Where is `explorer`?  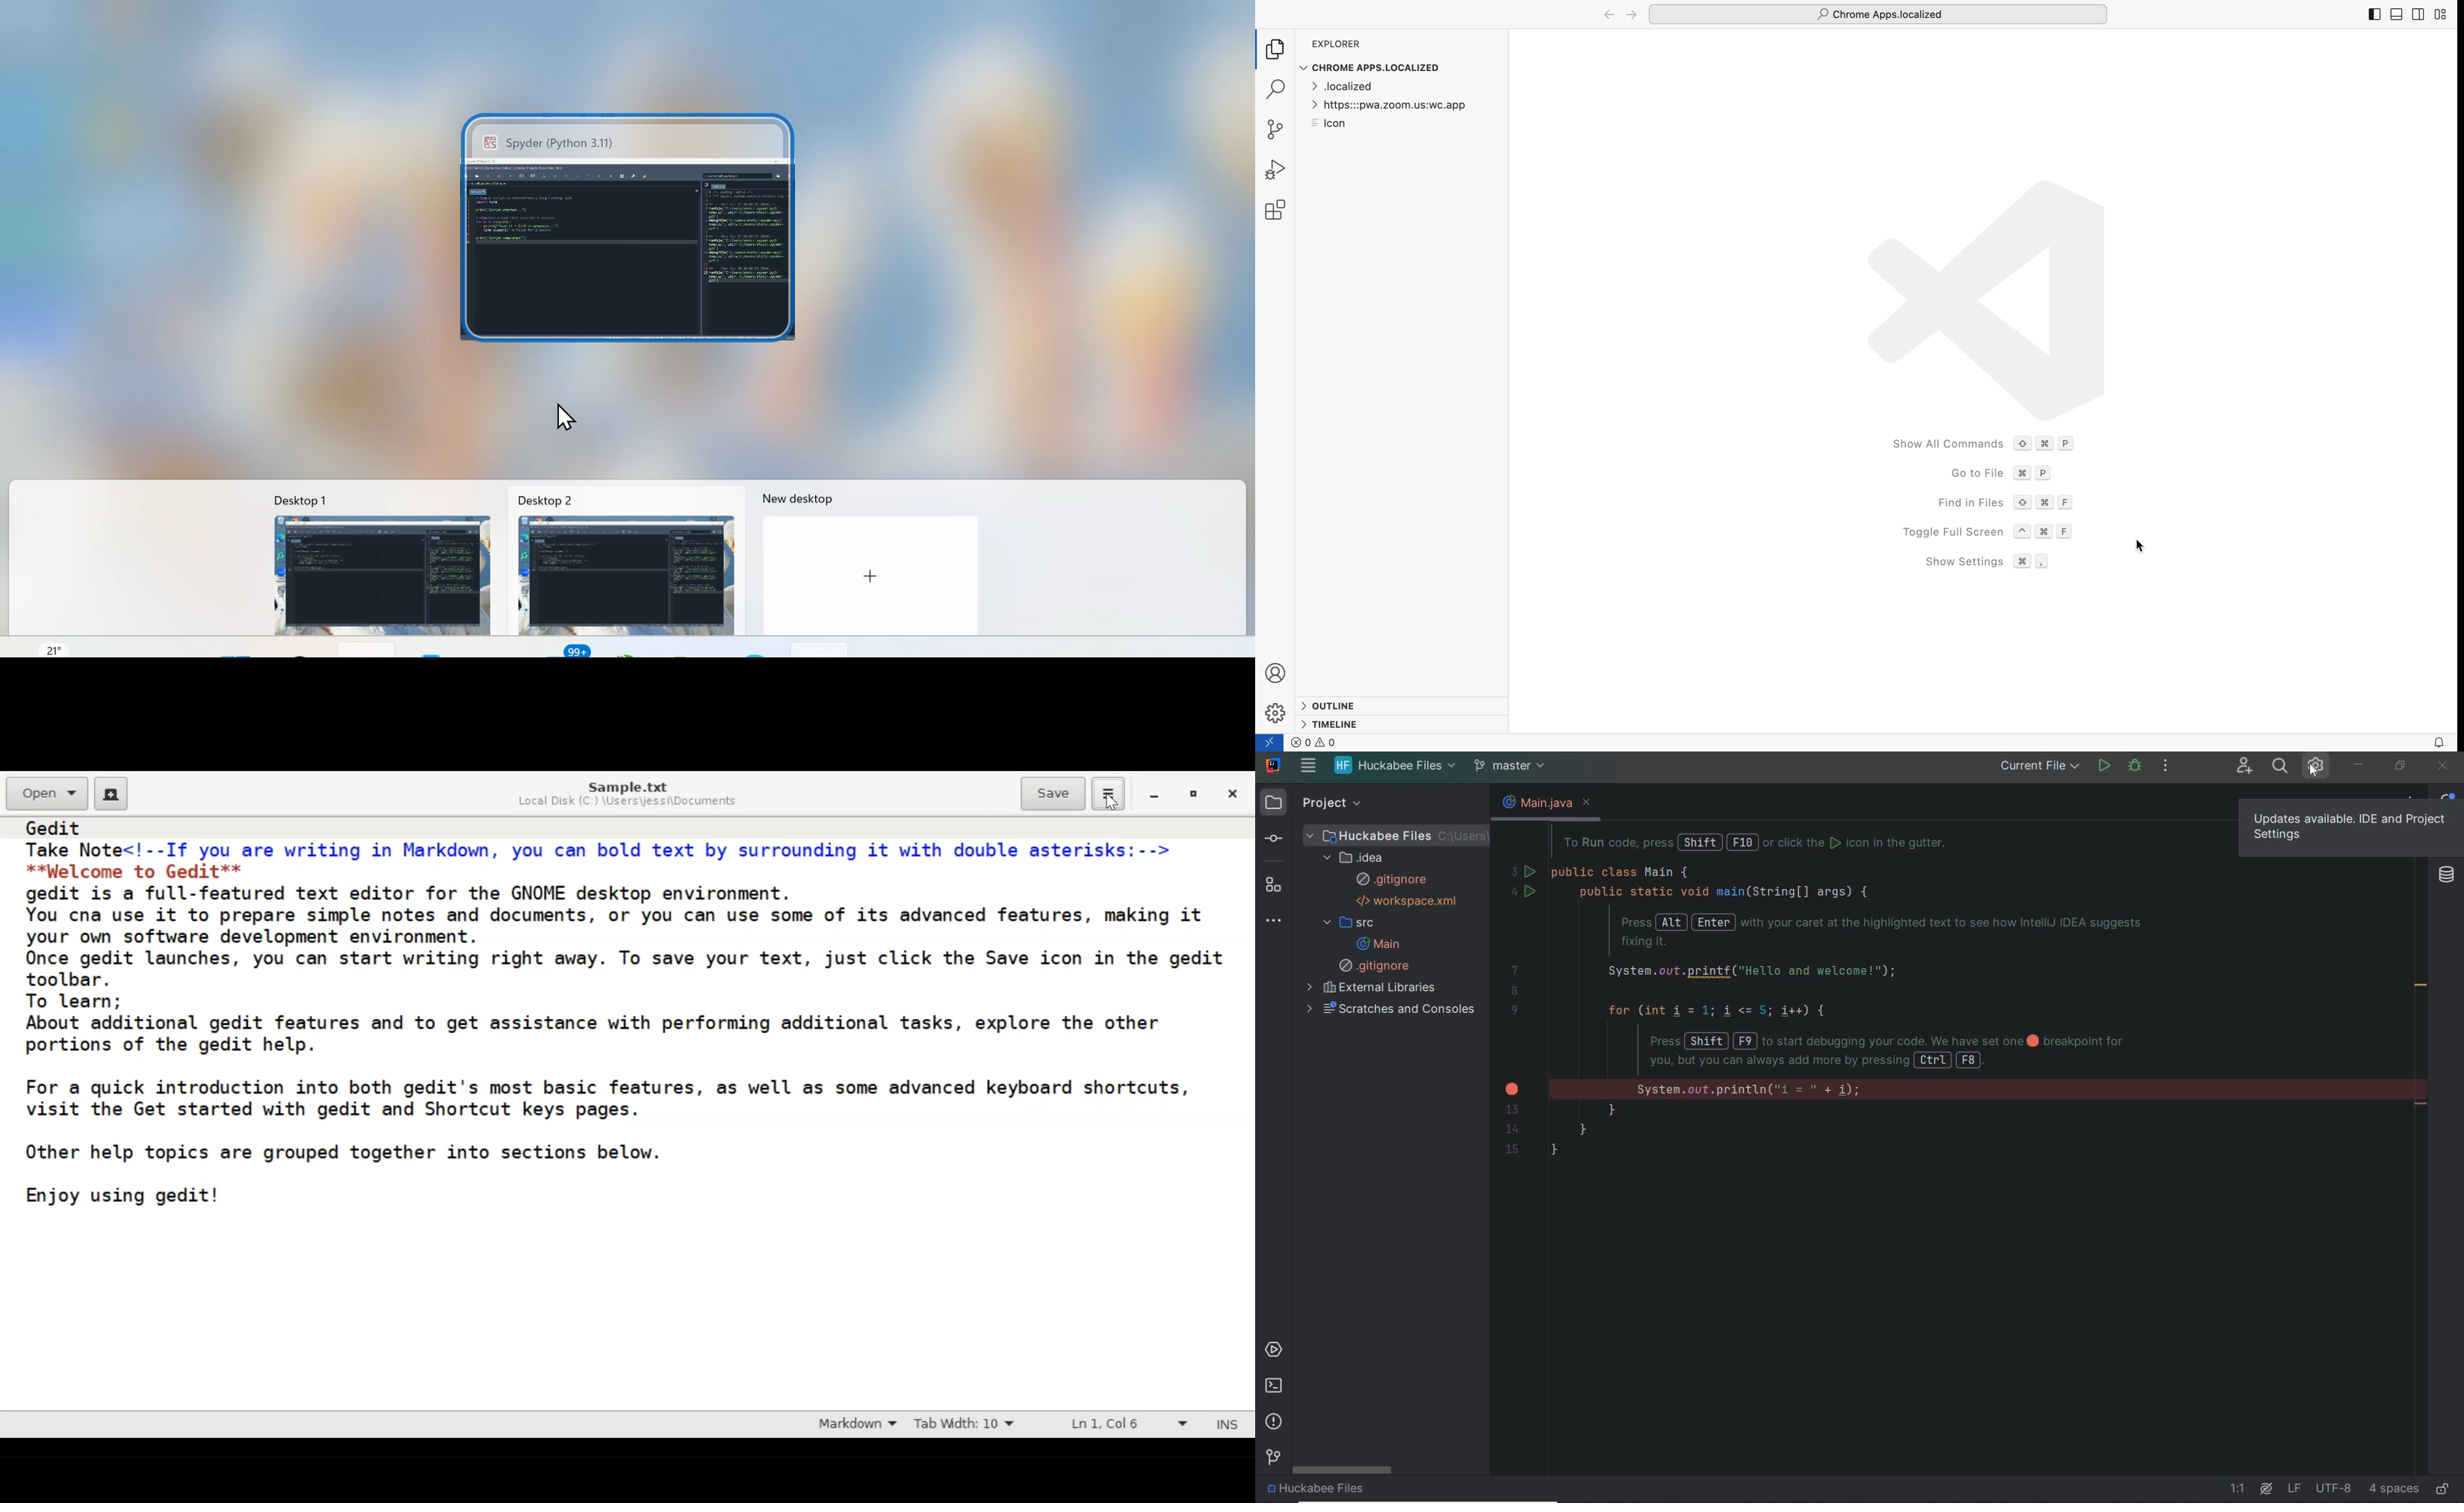
explorer is located at coordinates (1279, 50).